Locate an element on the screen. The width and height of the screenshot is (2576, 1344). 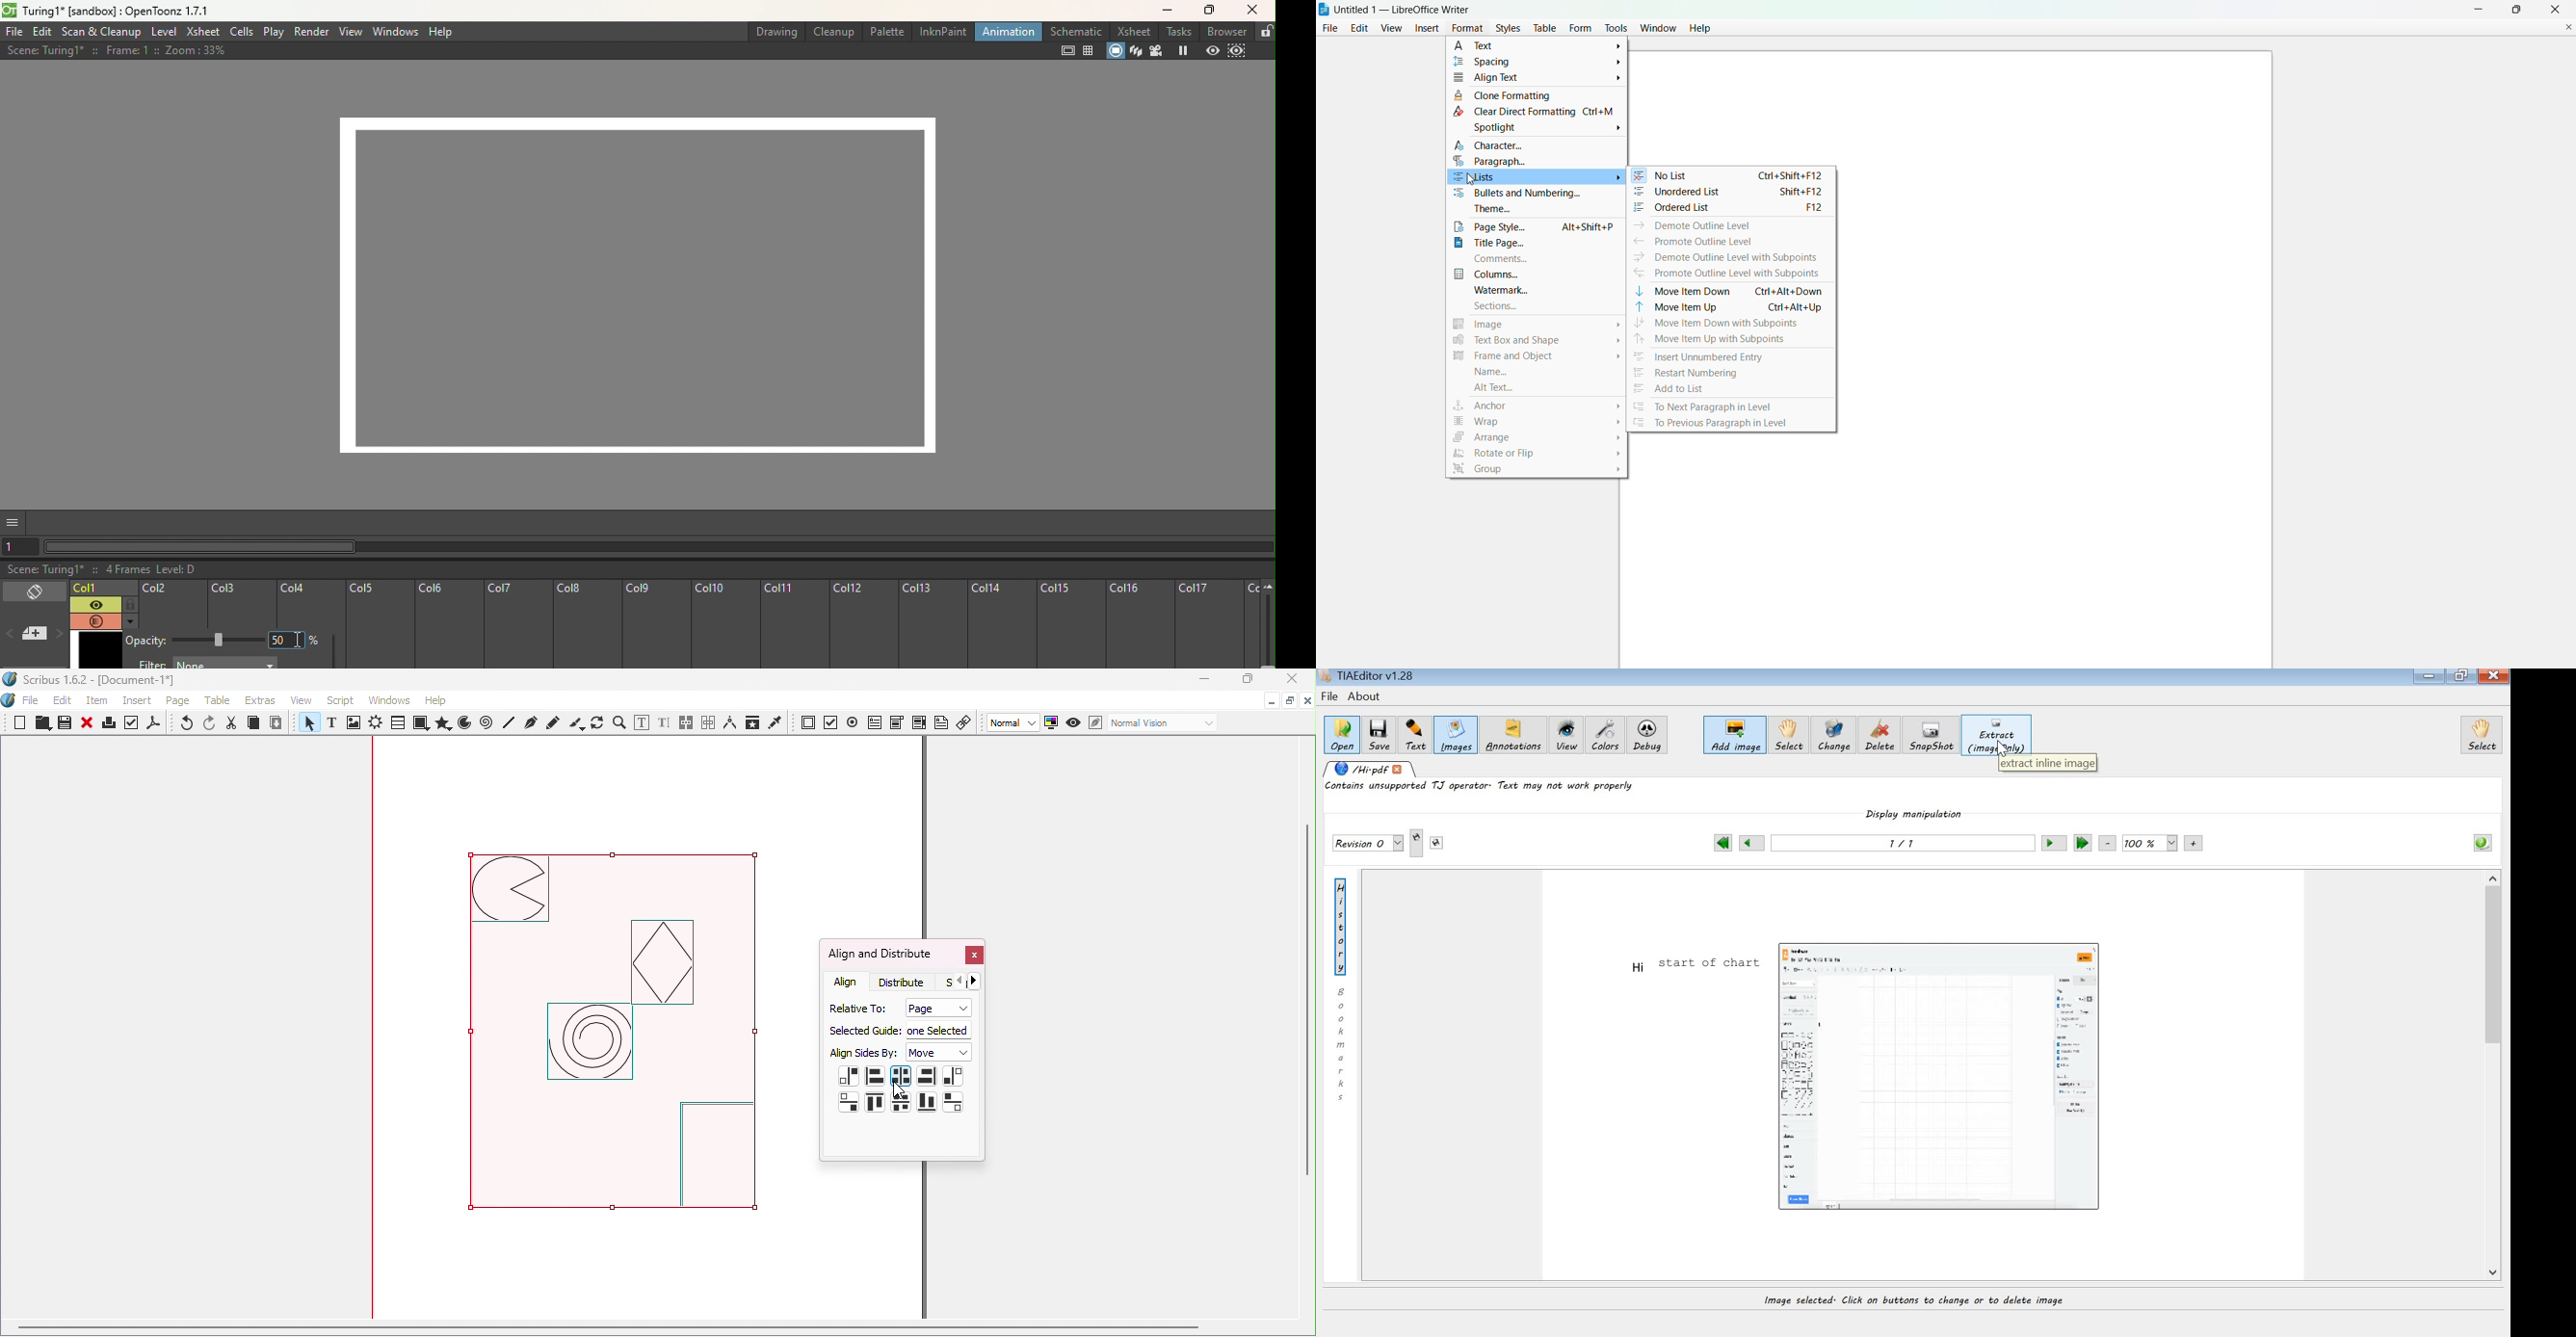
to previous paragraph in level is located at coordinates (1713, 423).